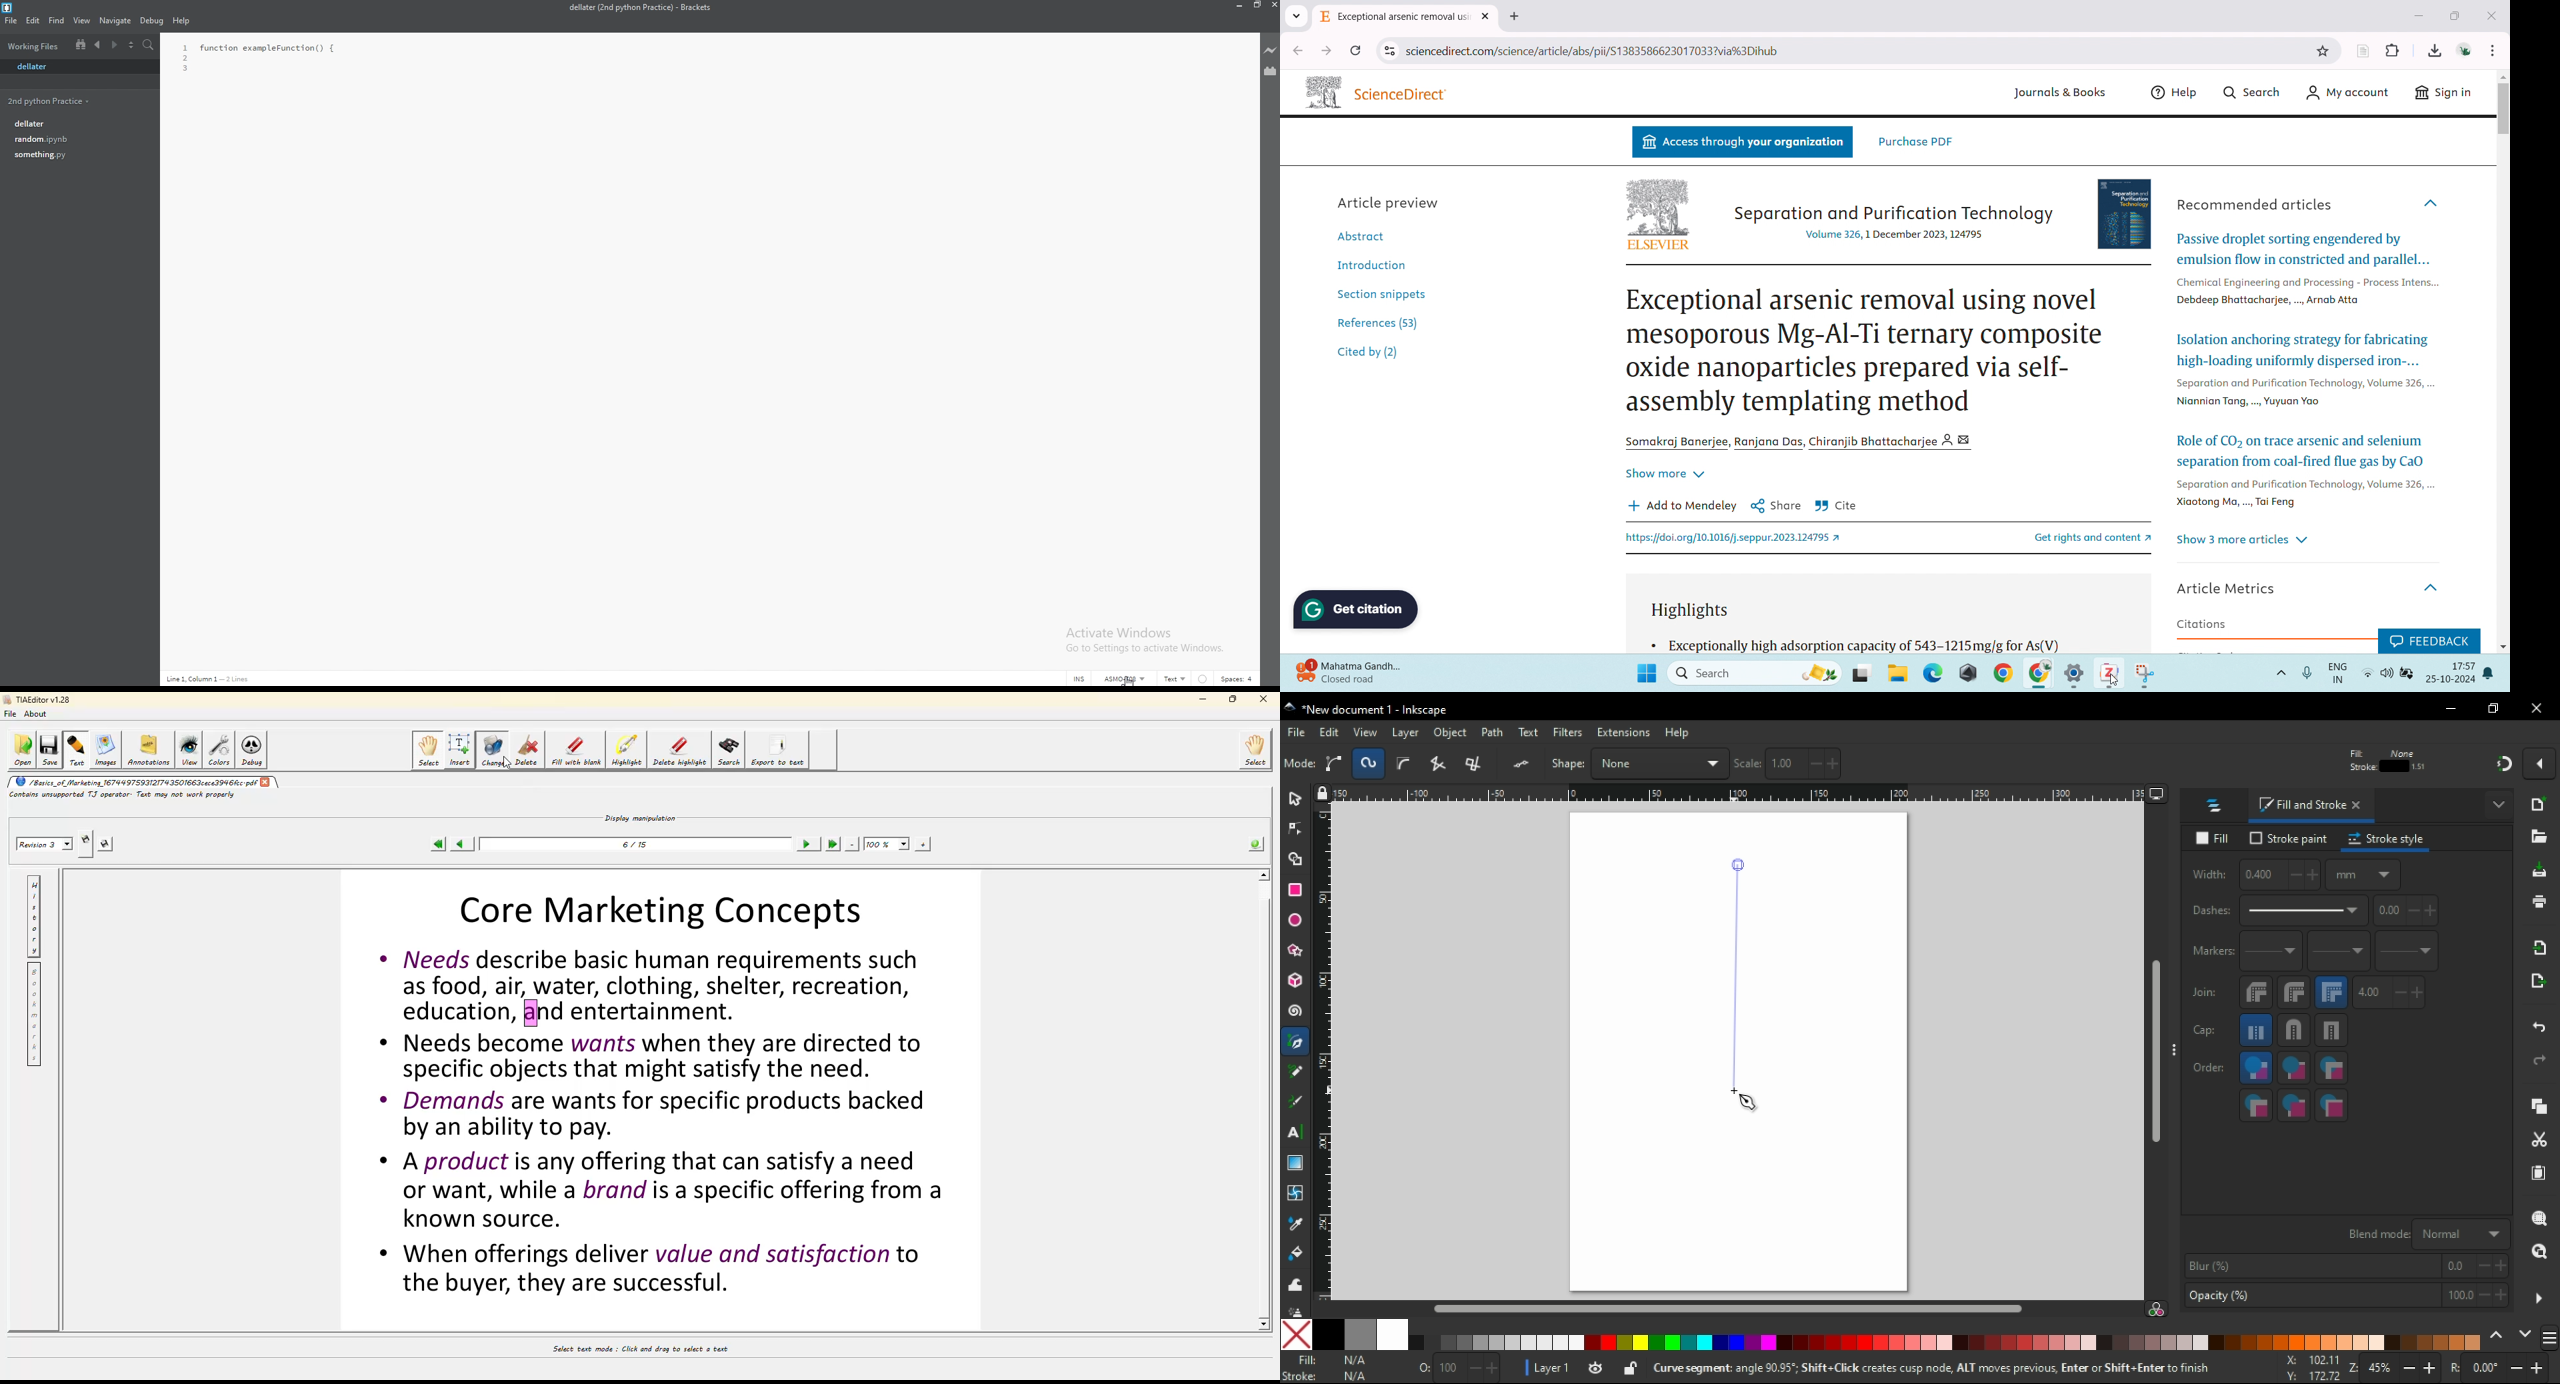  I want to click on more settings, so click(2539, 1299).